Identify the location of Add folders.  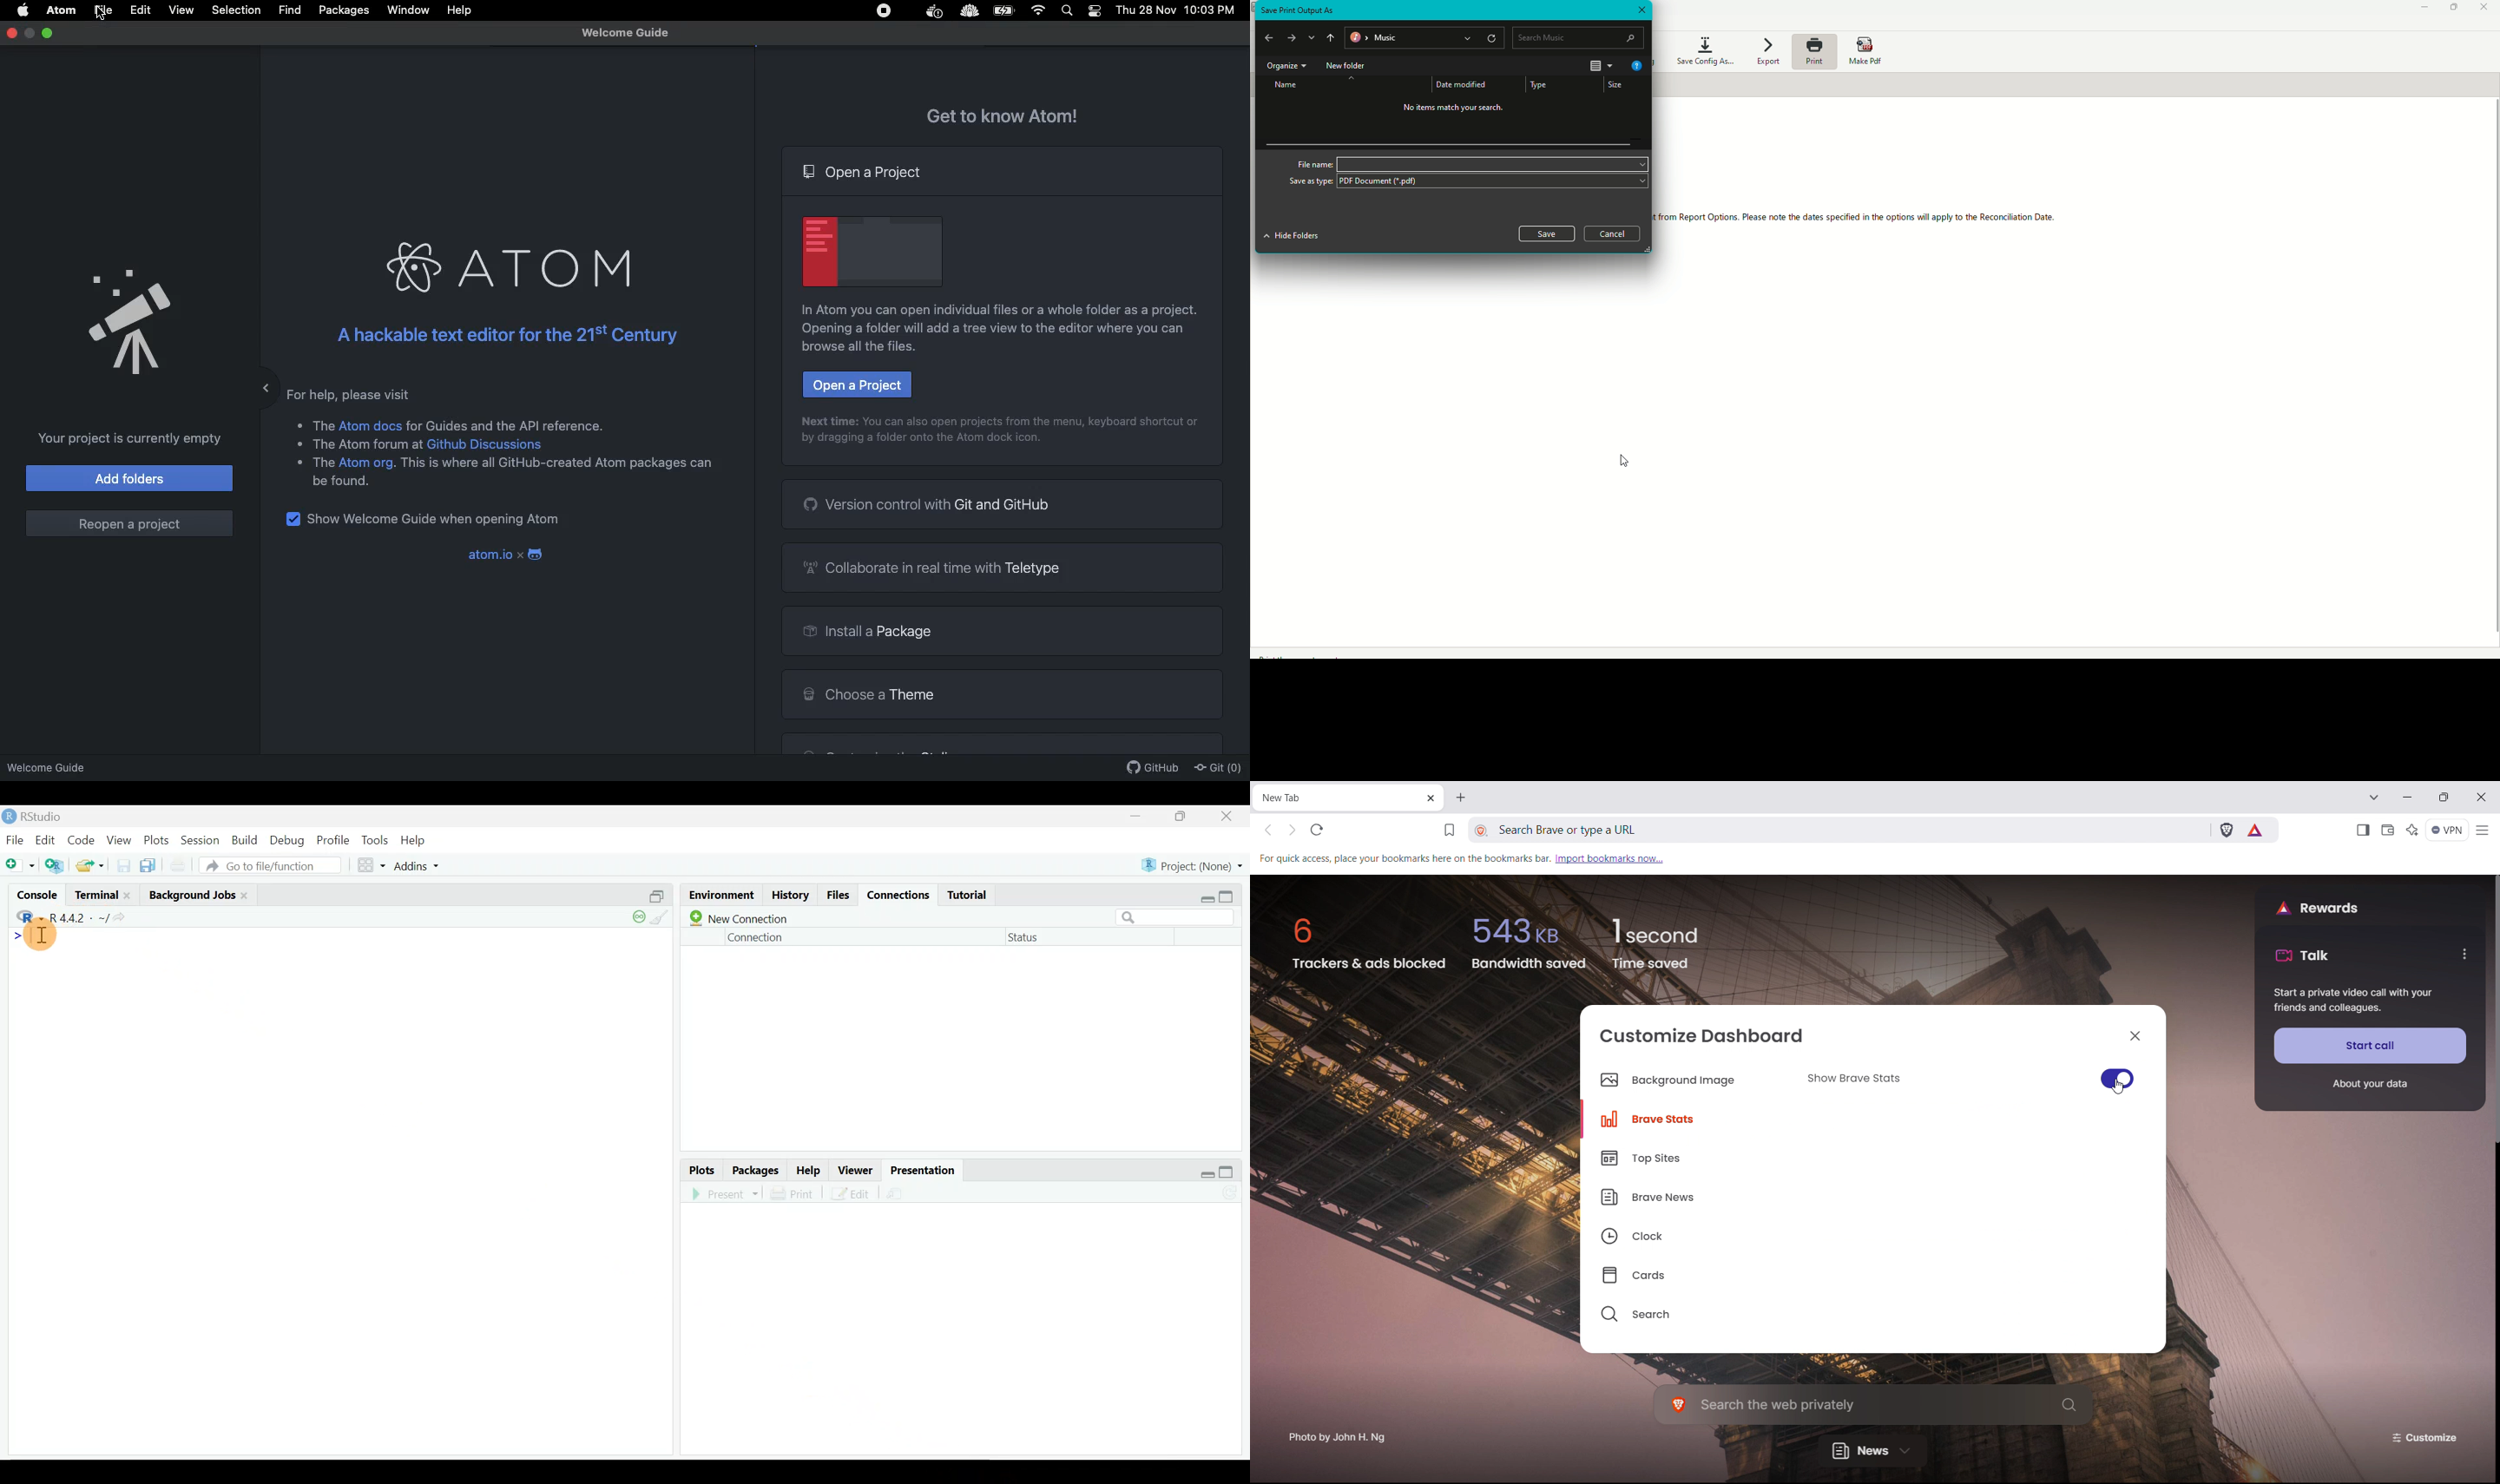
(130, 477).